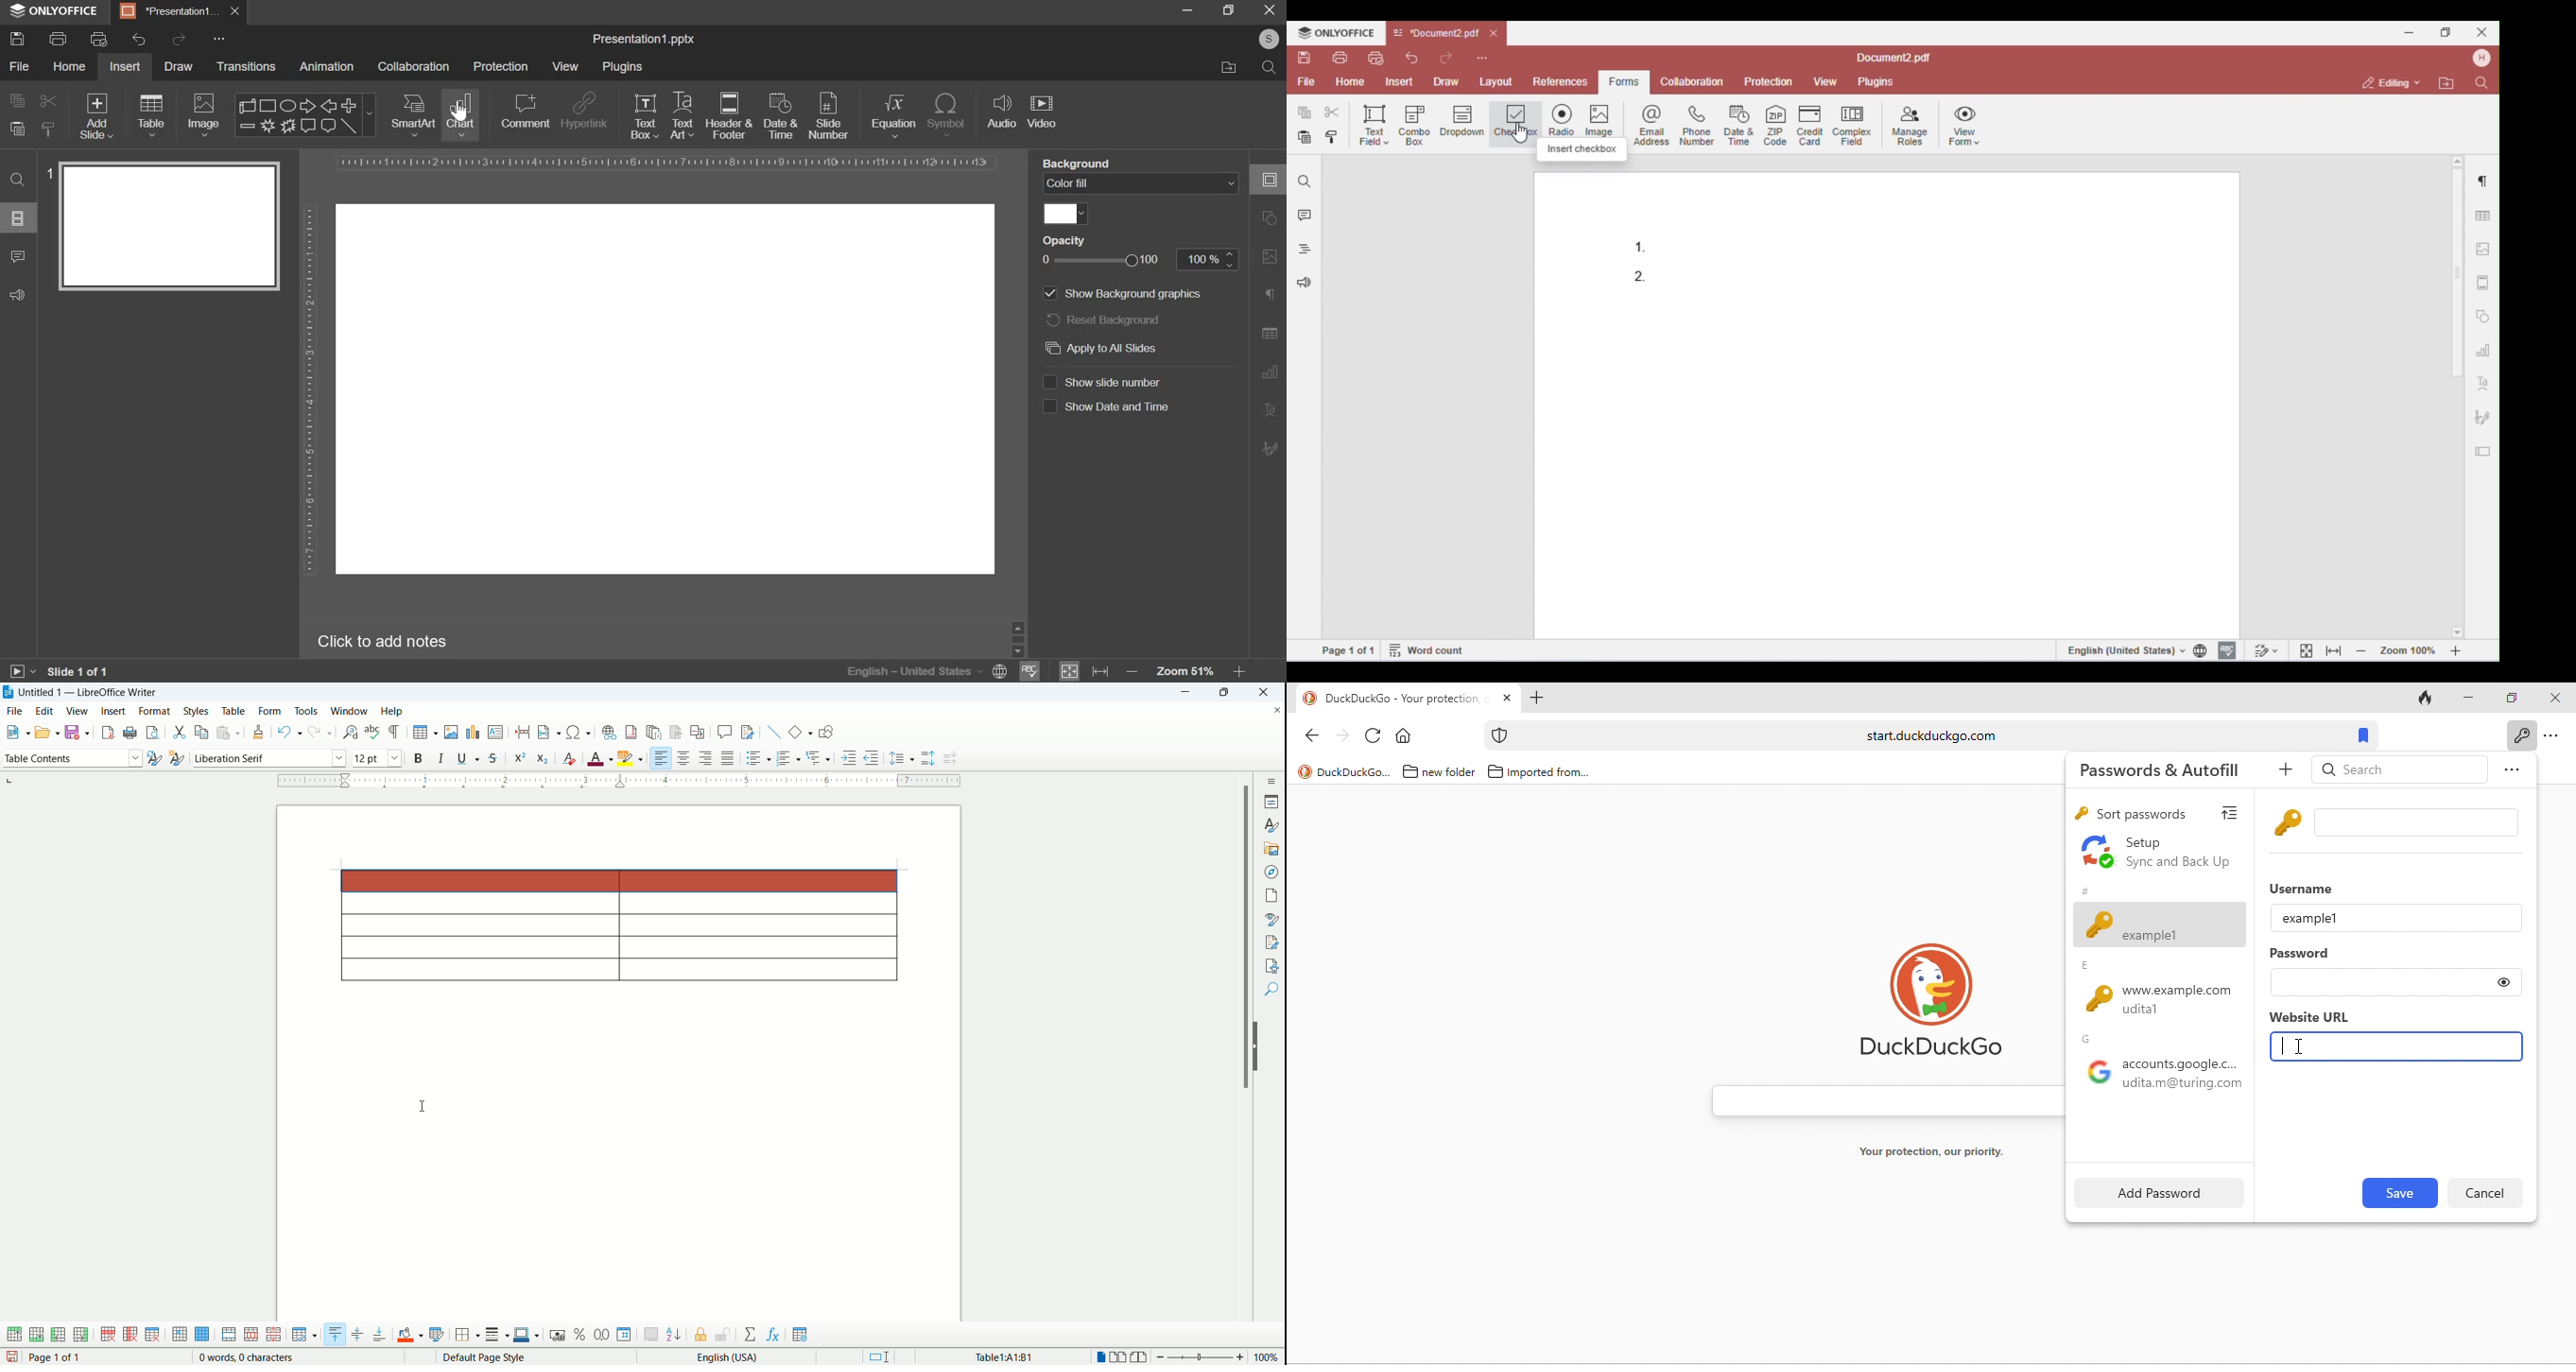  What do you see at coordinates (871, 757) in the screenshot?
I see `decrease indent` at bounding box center [871, 757].